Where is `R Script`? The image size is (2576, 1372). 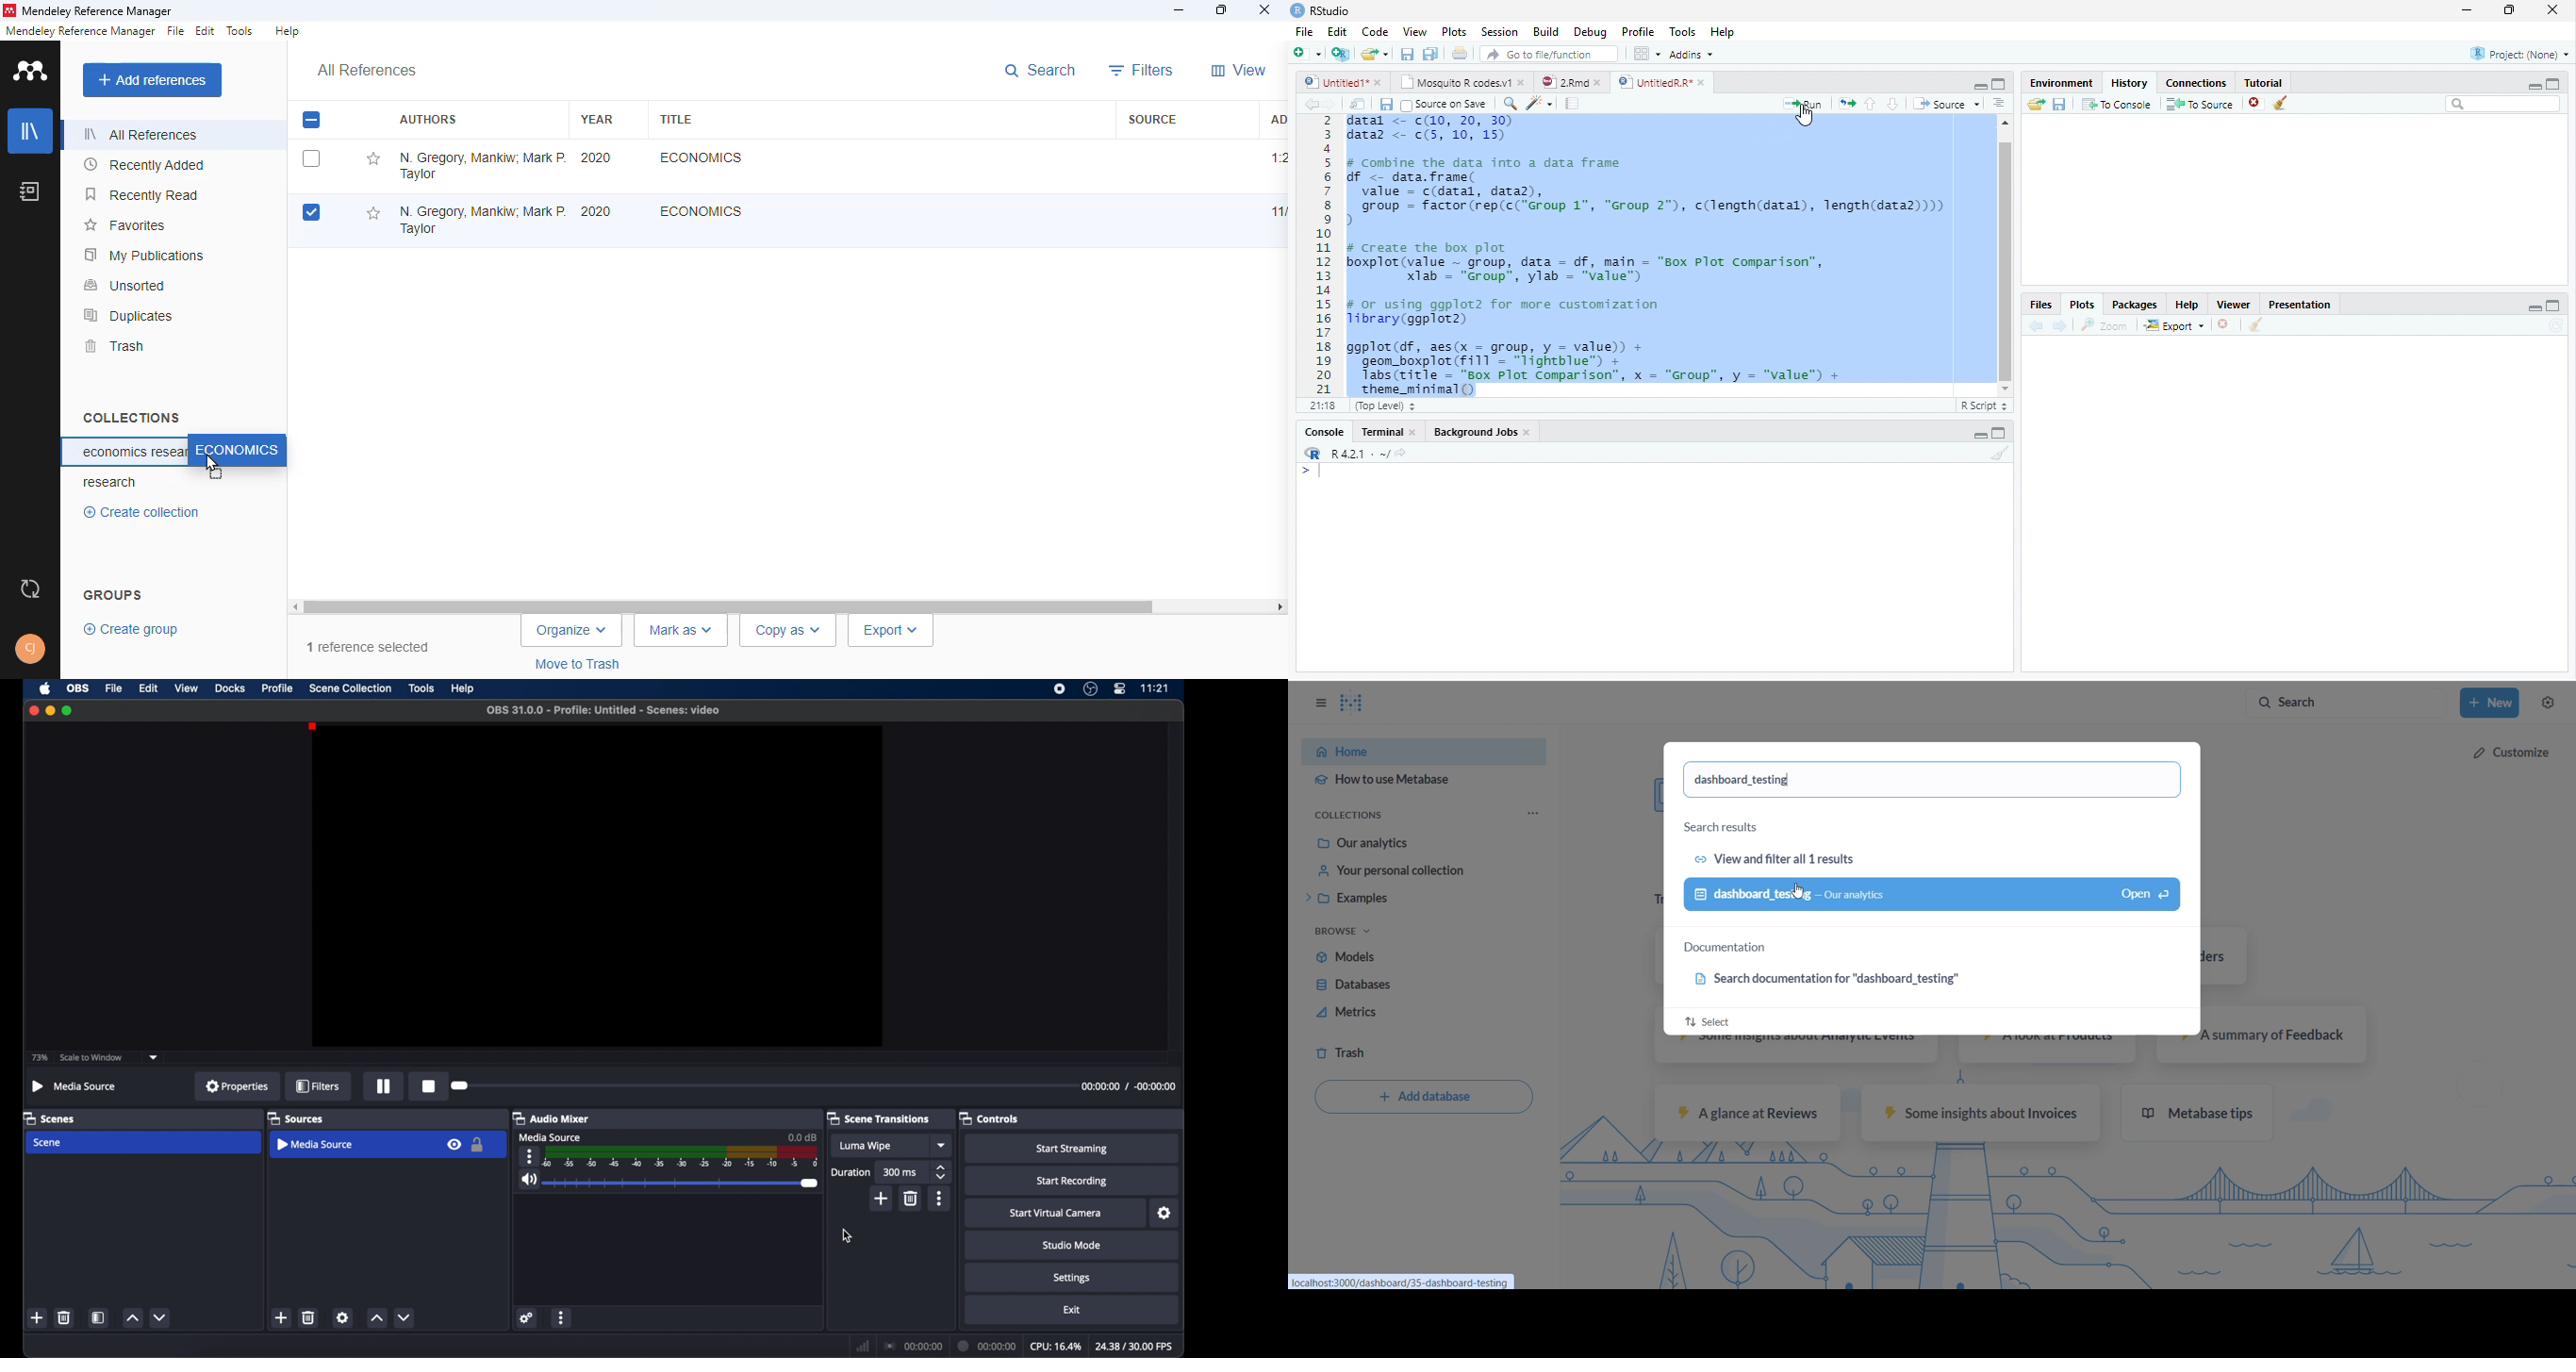
R Script is located at coordinates (1984, 406).